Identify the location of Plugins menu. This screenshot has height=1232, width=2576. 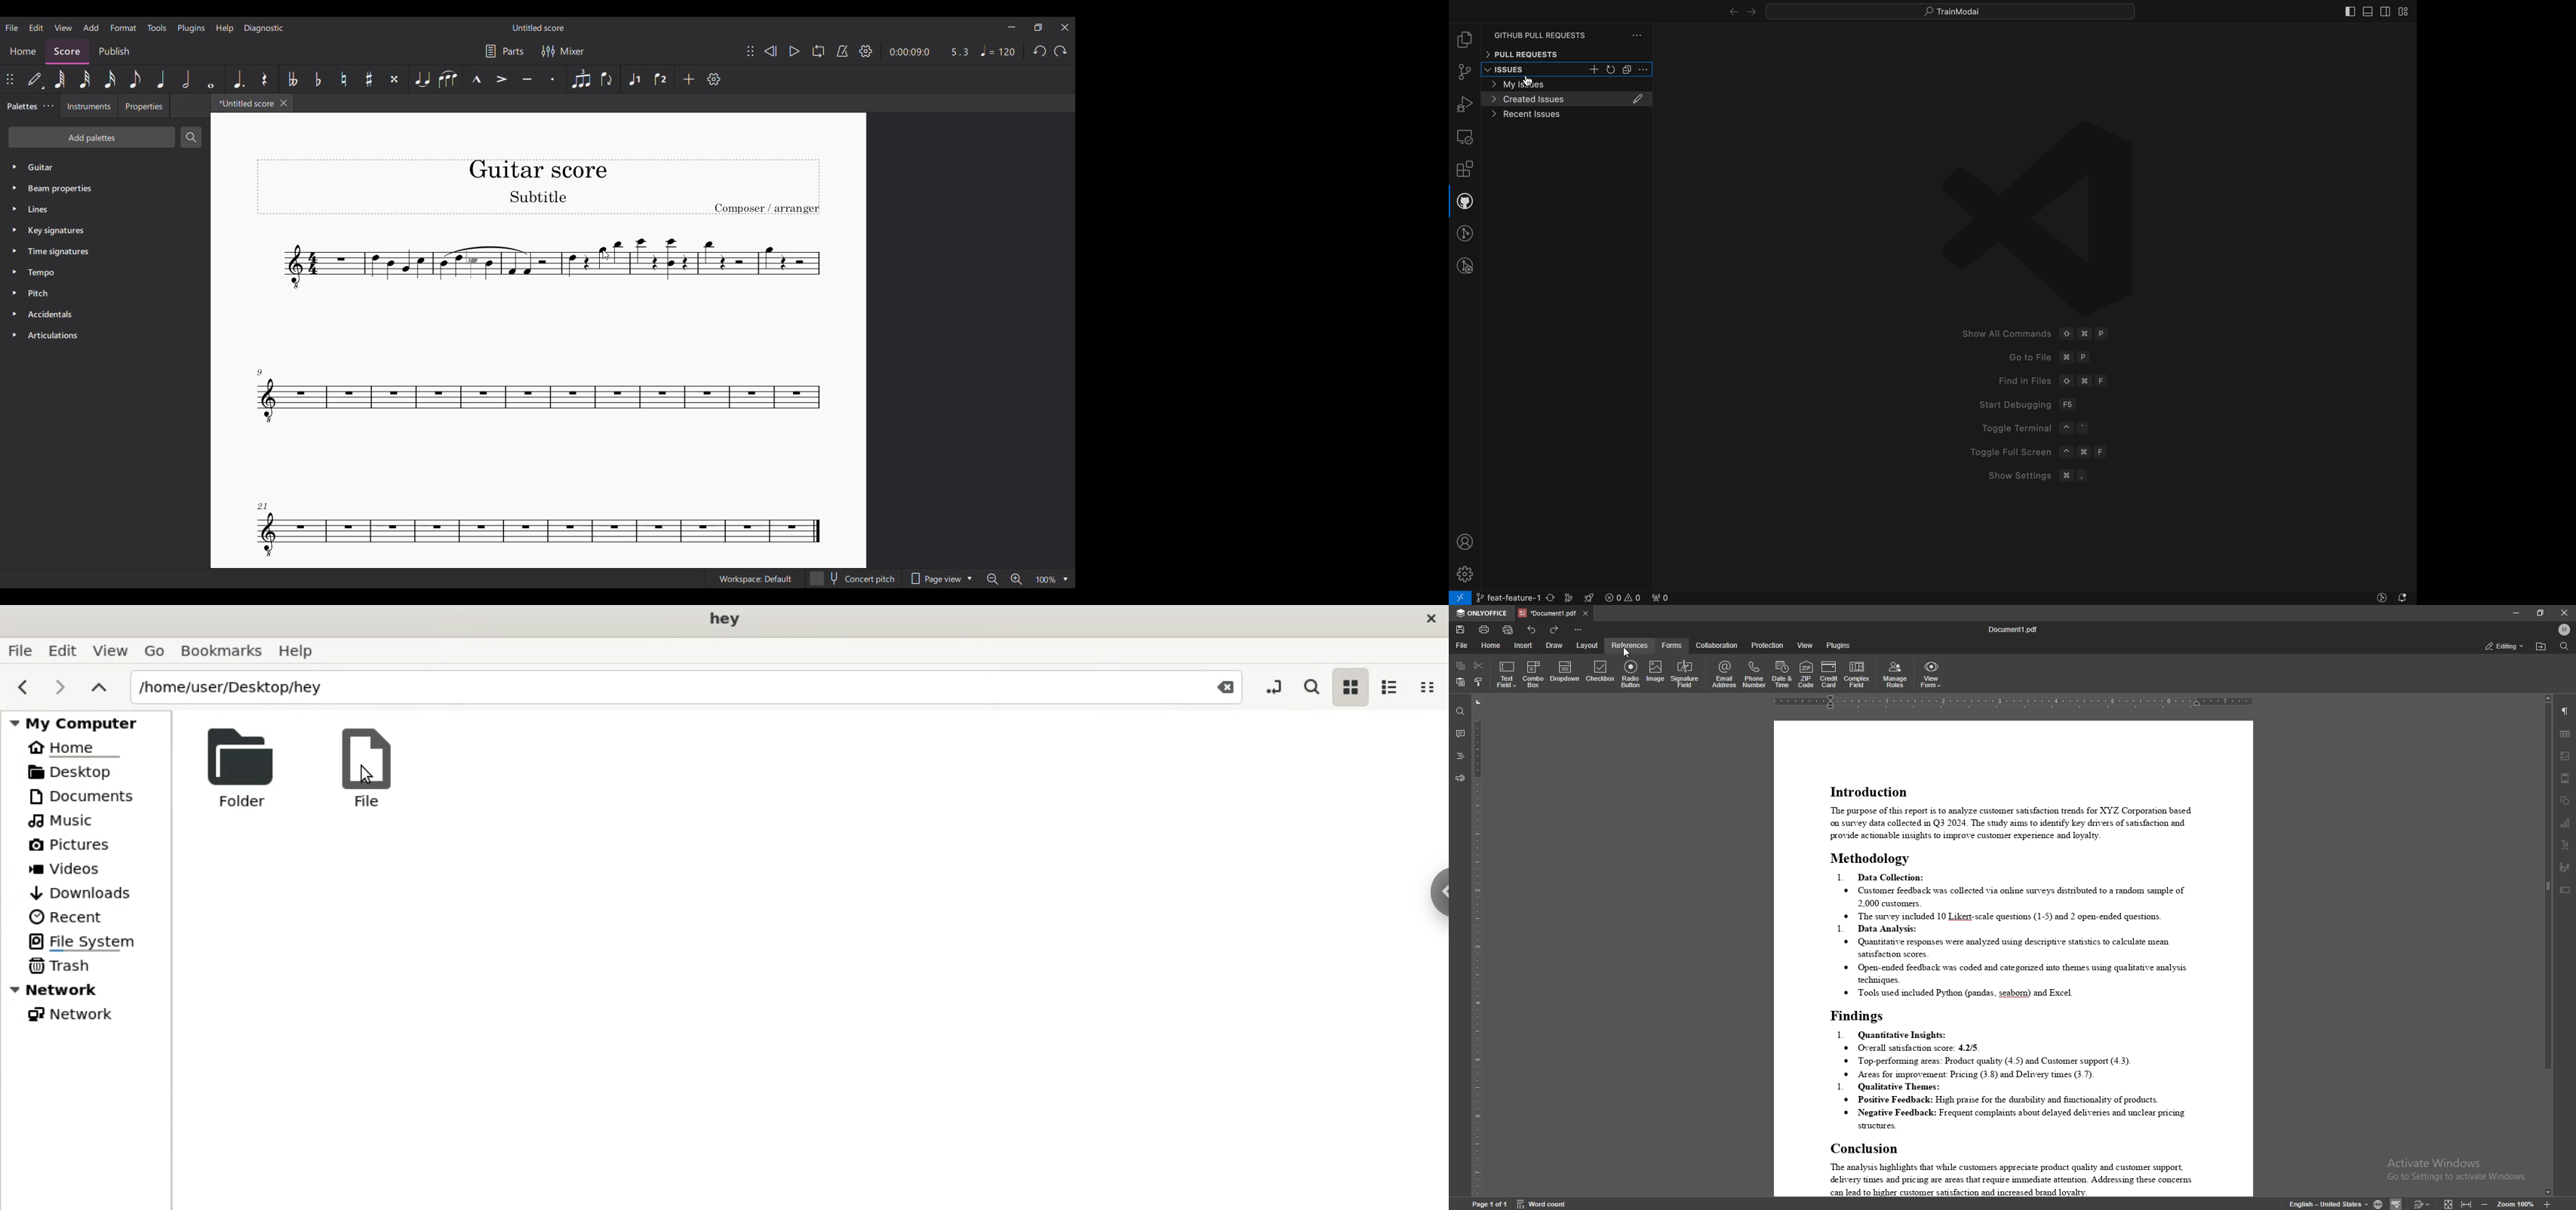
(192, 29).